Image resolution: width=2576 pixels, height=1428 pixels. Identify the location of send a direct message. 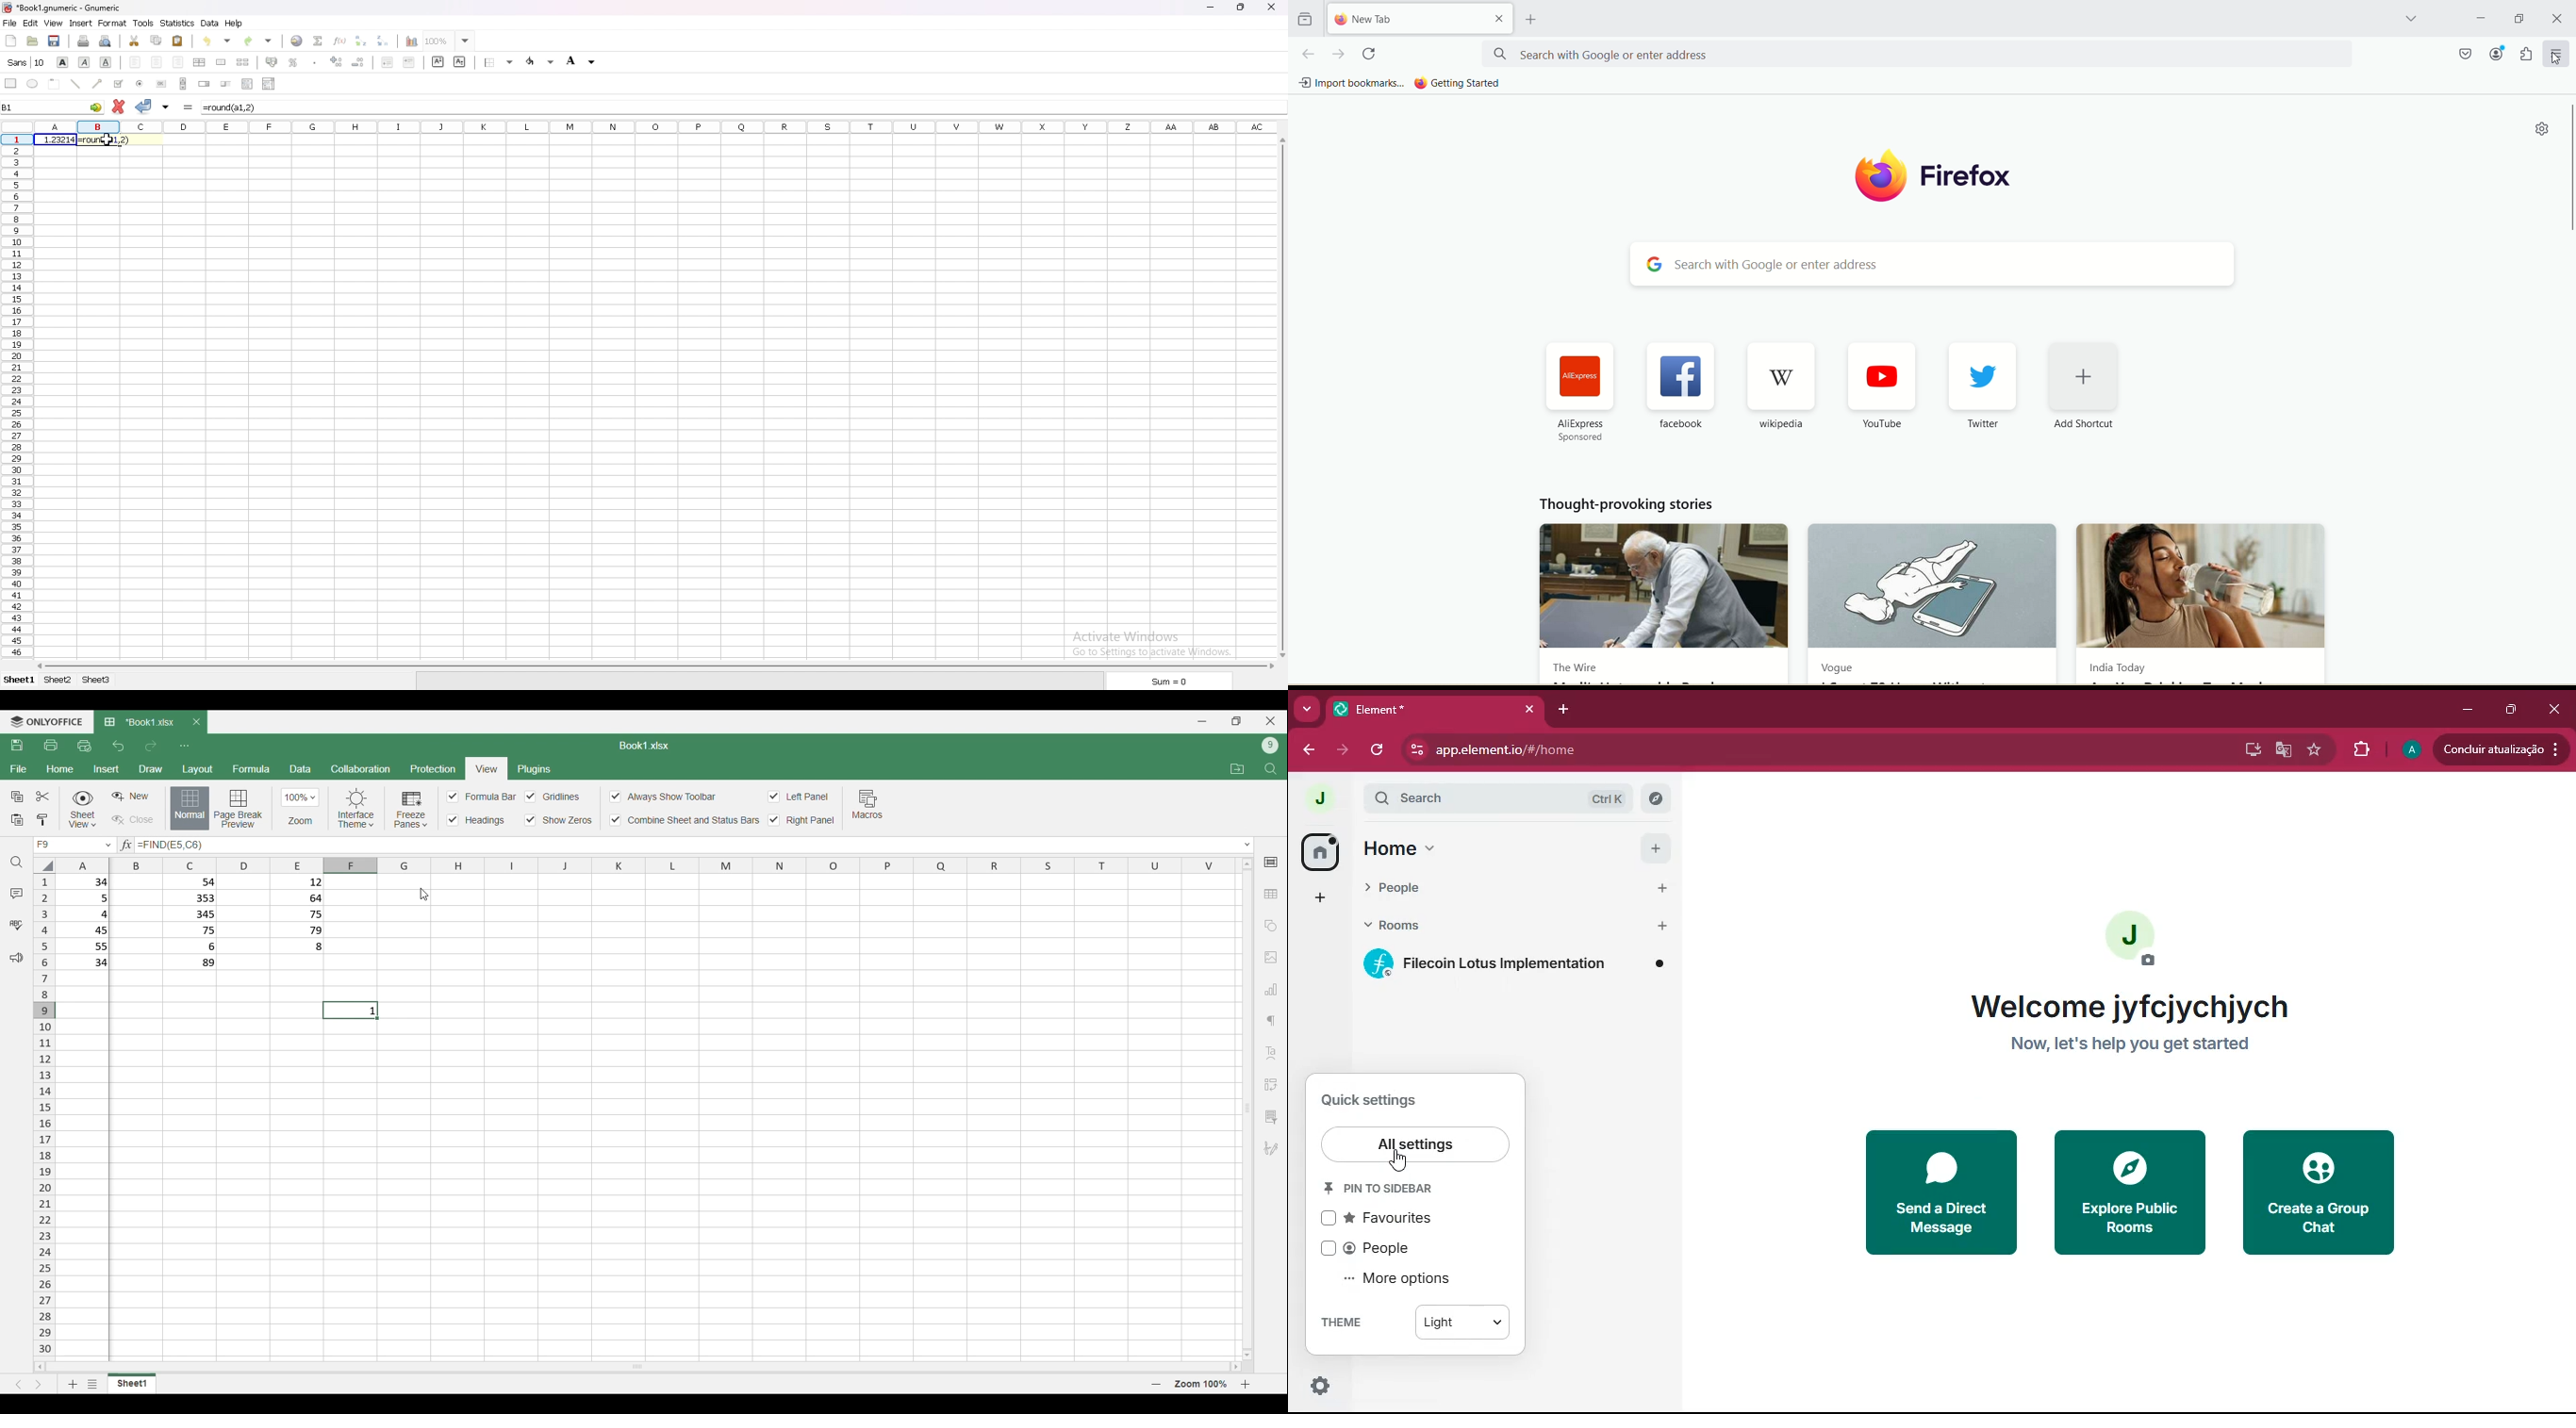
(1937, 1192).